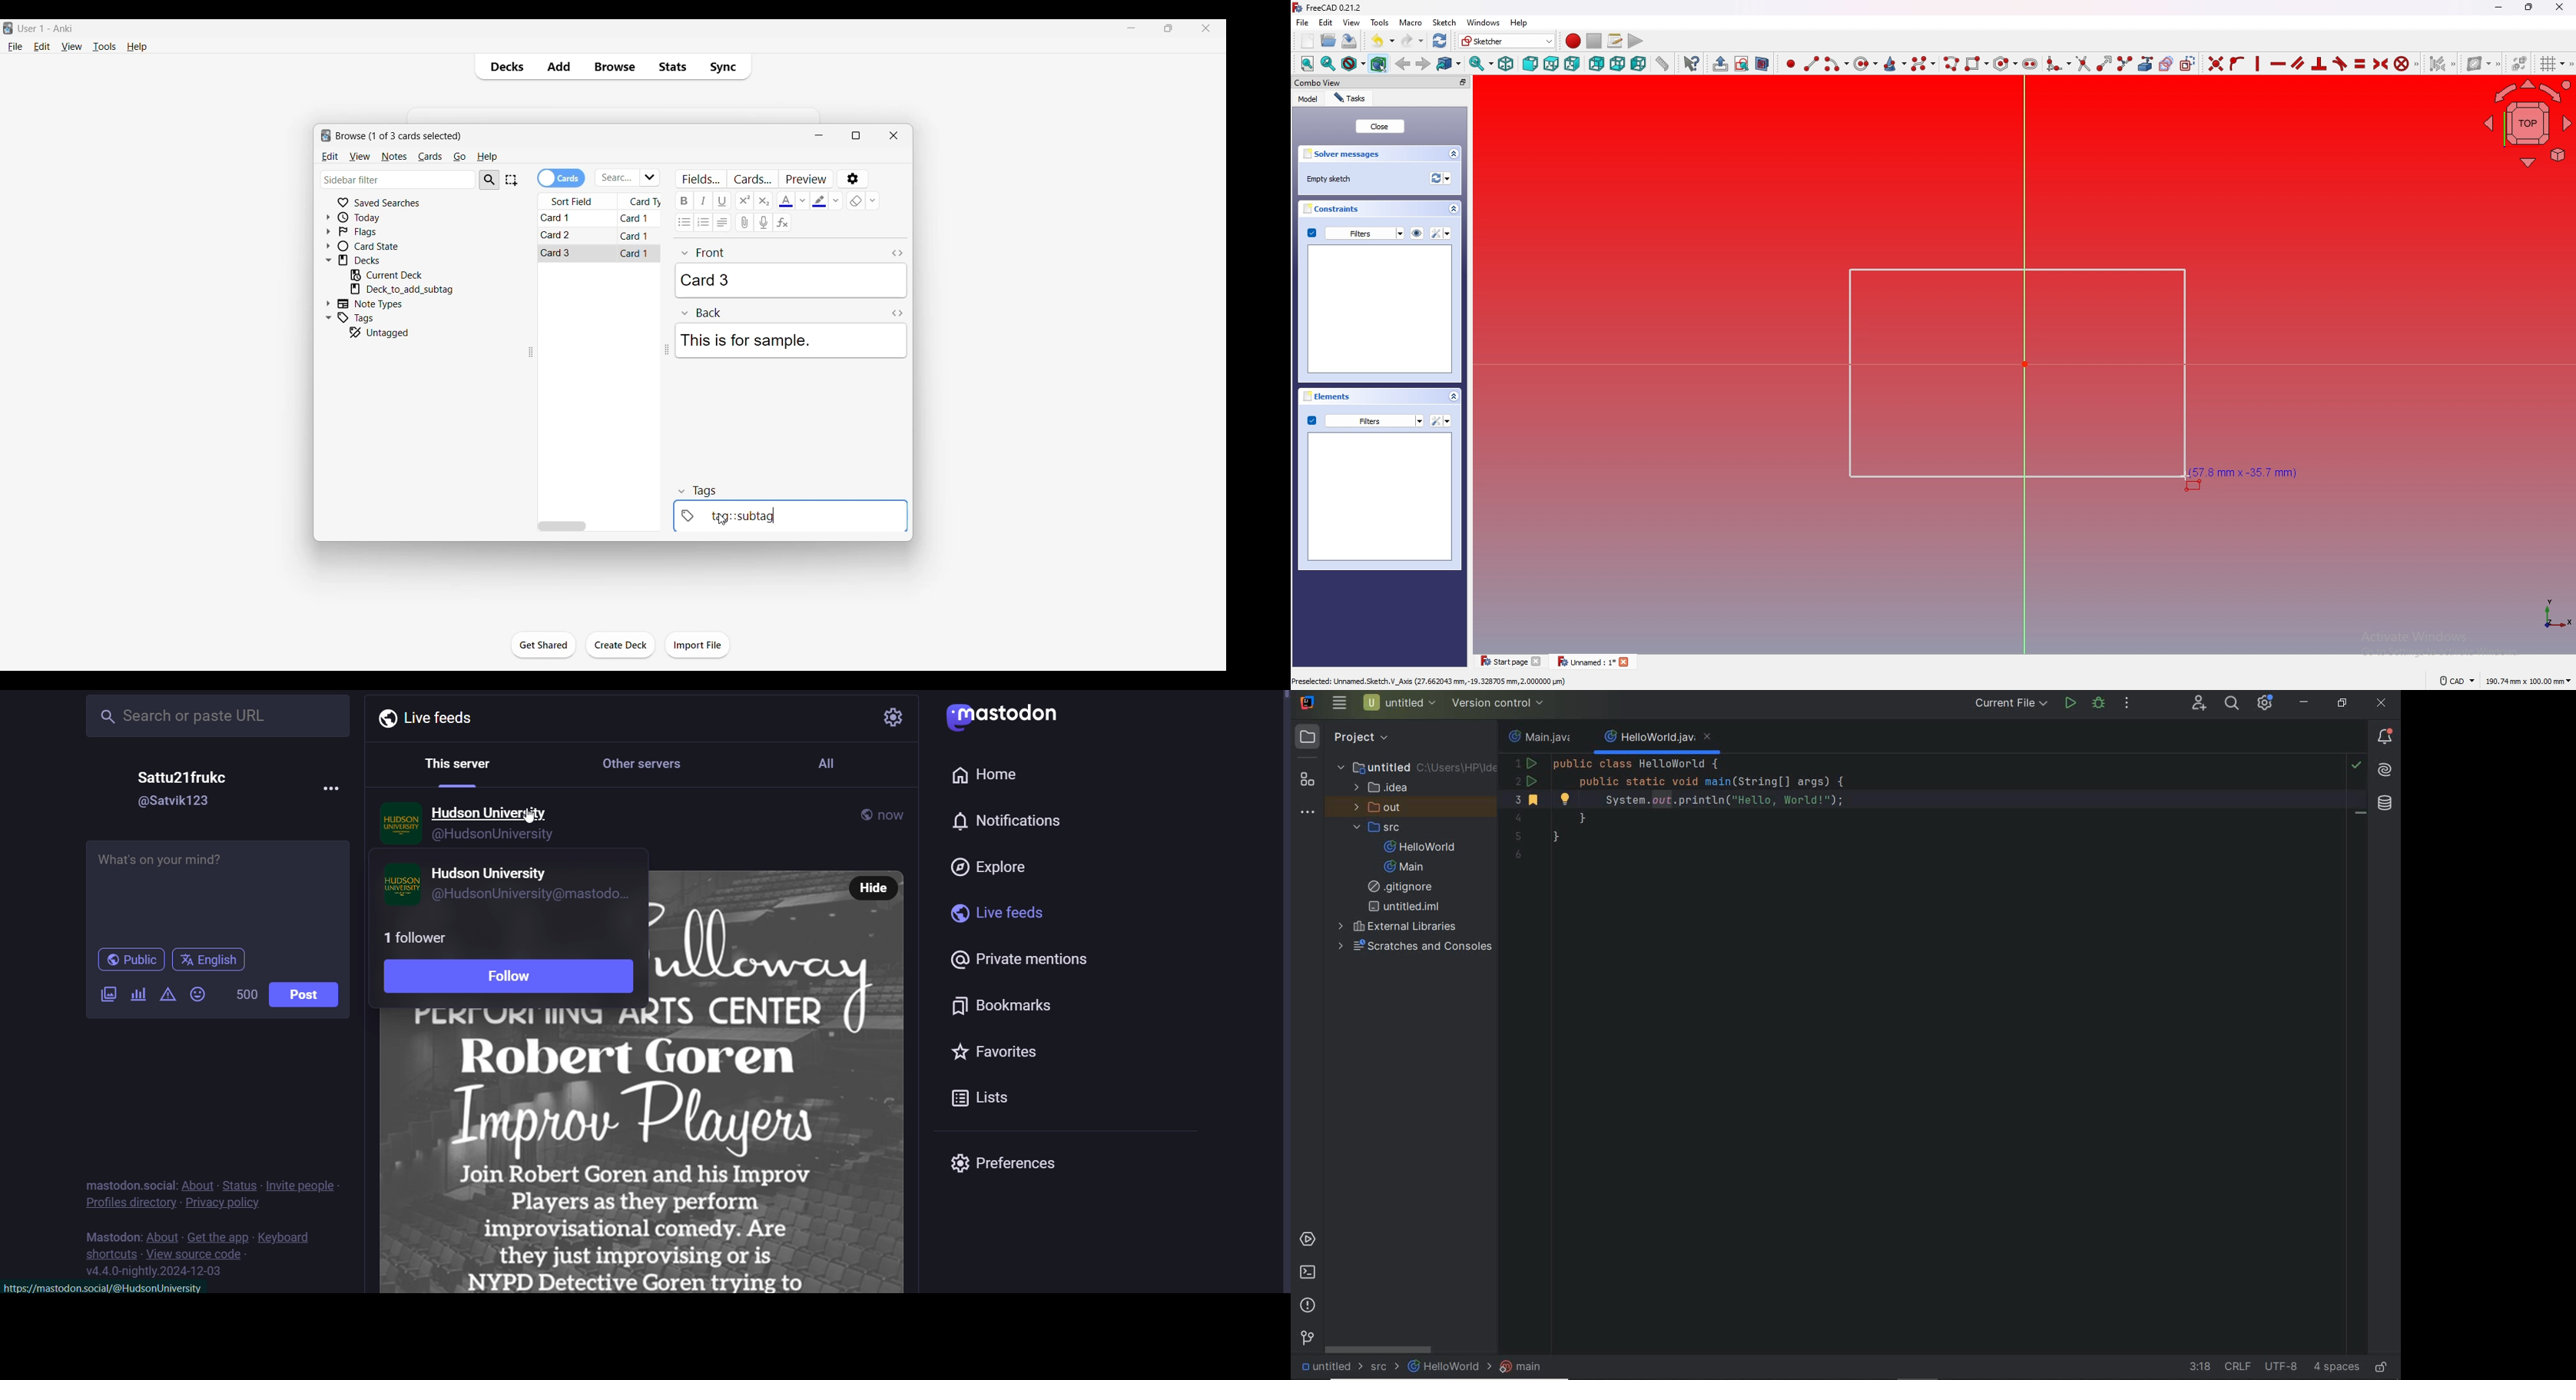 The width and height of the screenshot is (2576, 1400). What do you see at coordinates (1791, 65) in the screenshot?
I see `create point` at bounding box center [1791, 65].